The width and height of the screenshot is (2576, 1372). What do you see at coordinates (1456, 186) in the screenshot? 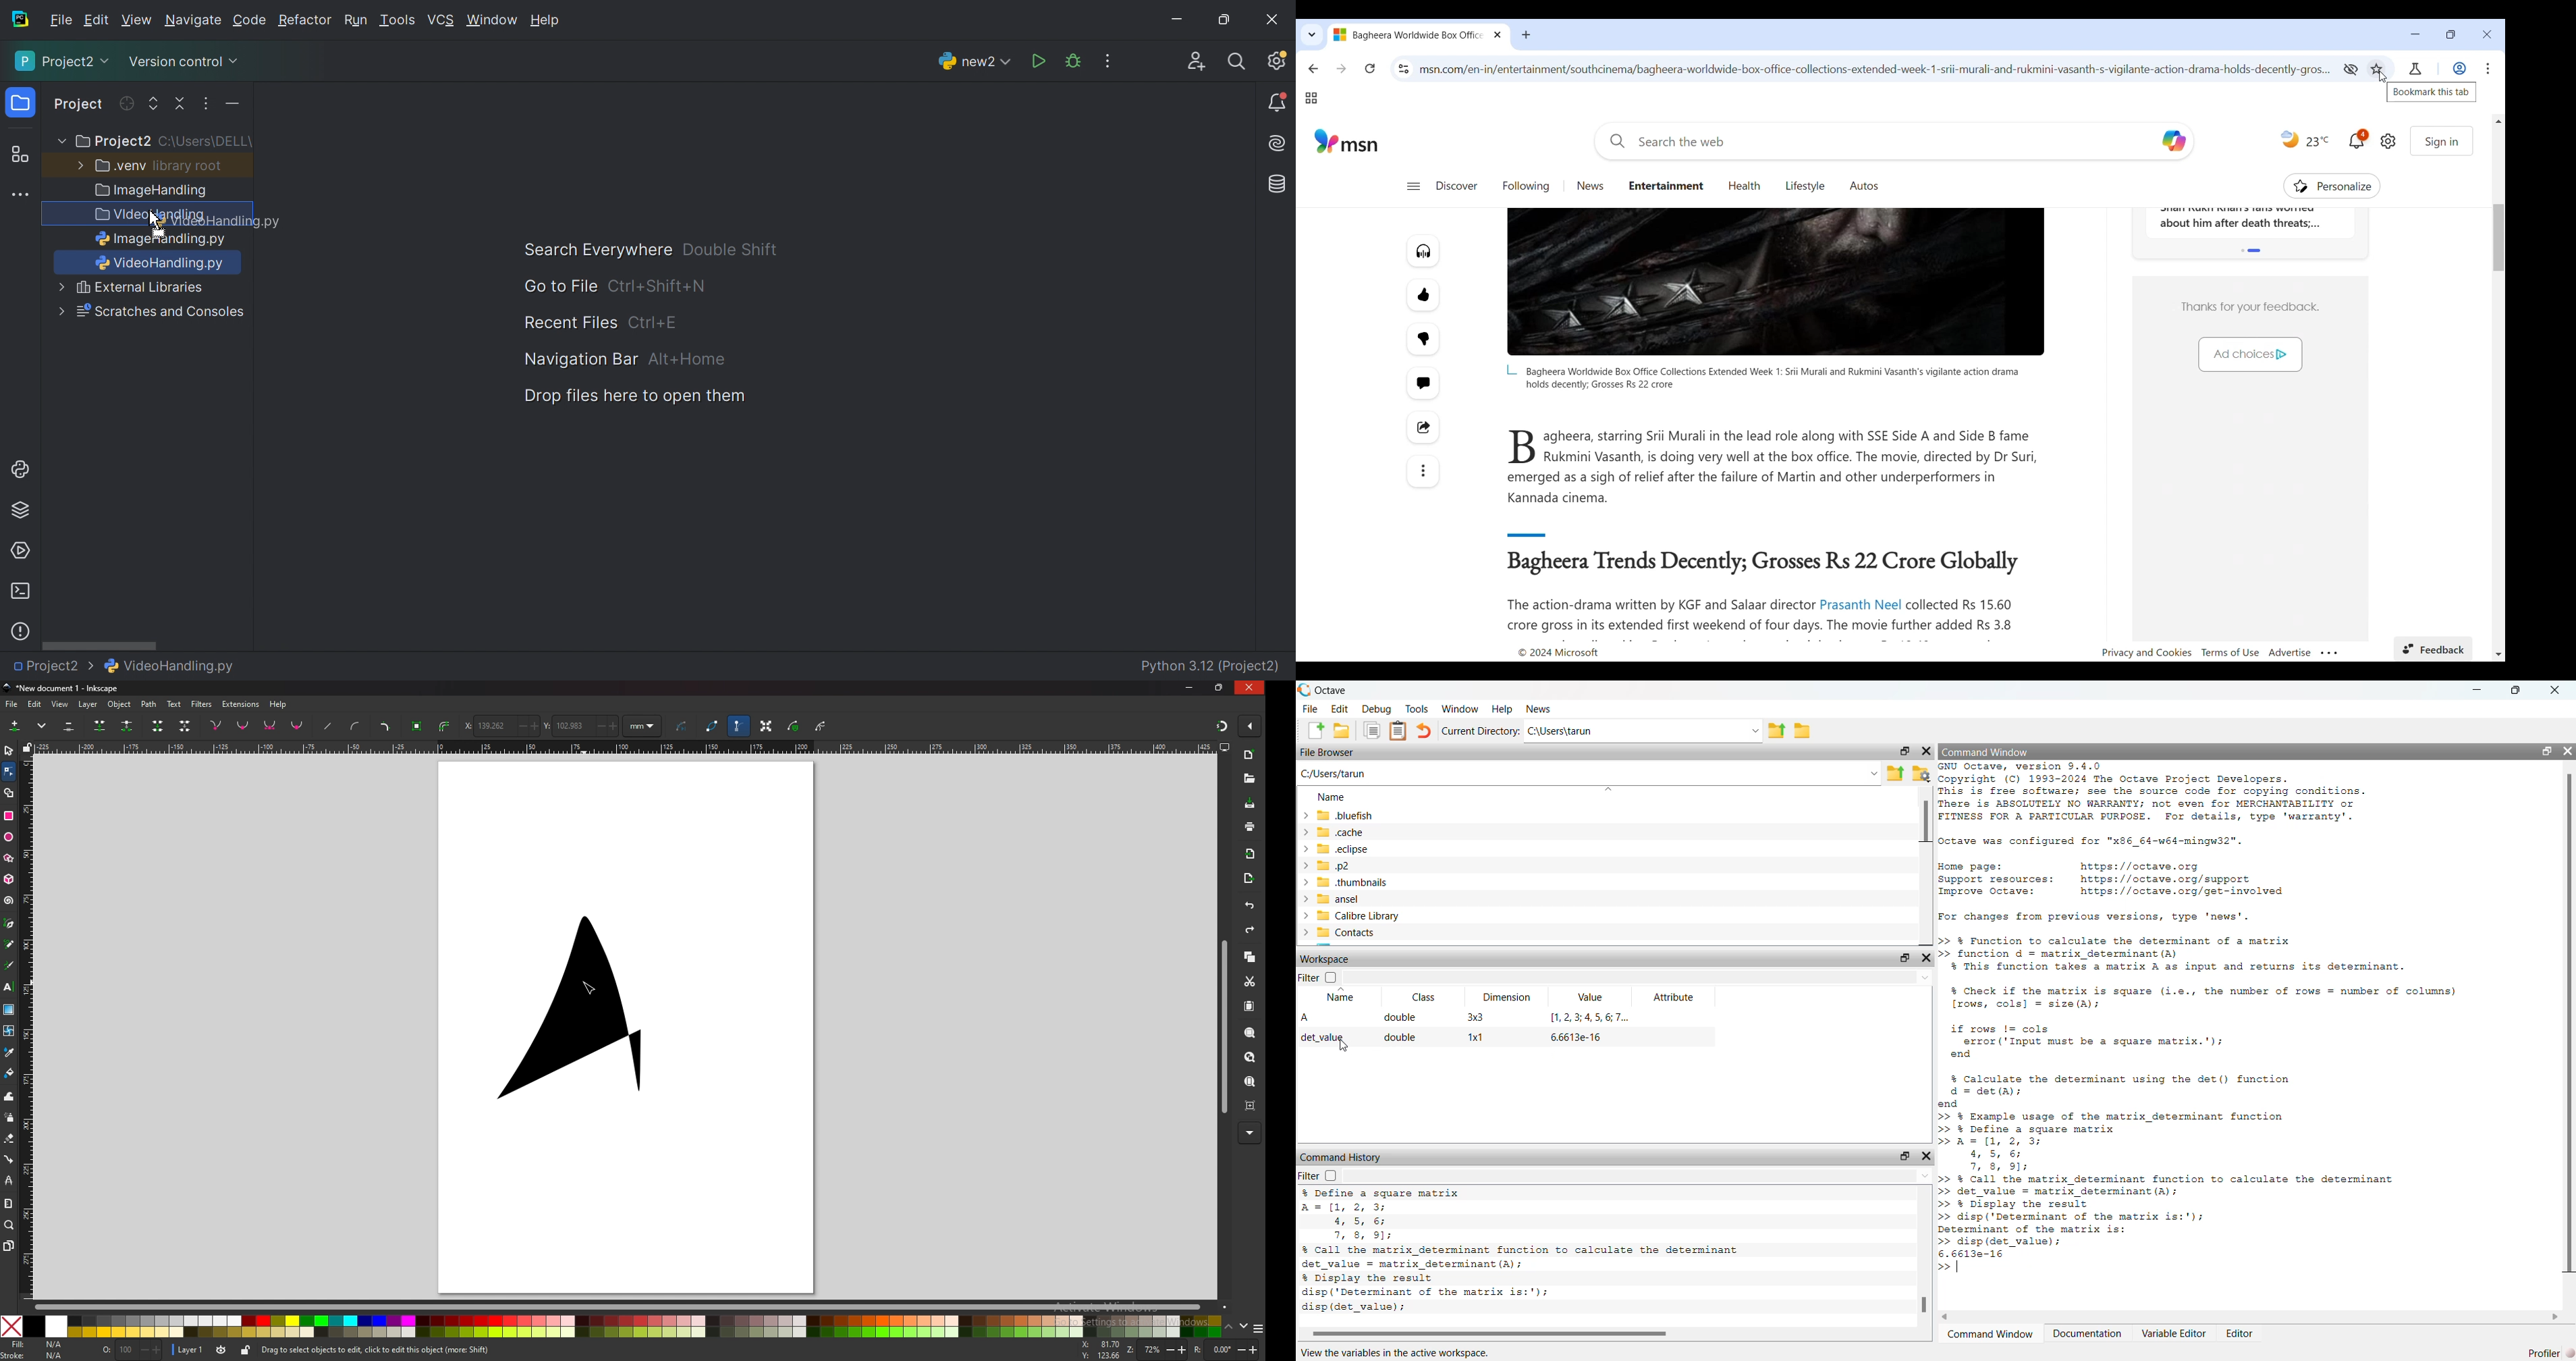
I see `Go to discover page` at bounding box center [1456, 186].